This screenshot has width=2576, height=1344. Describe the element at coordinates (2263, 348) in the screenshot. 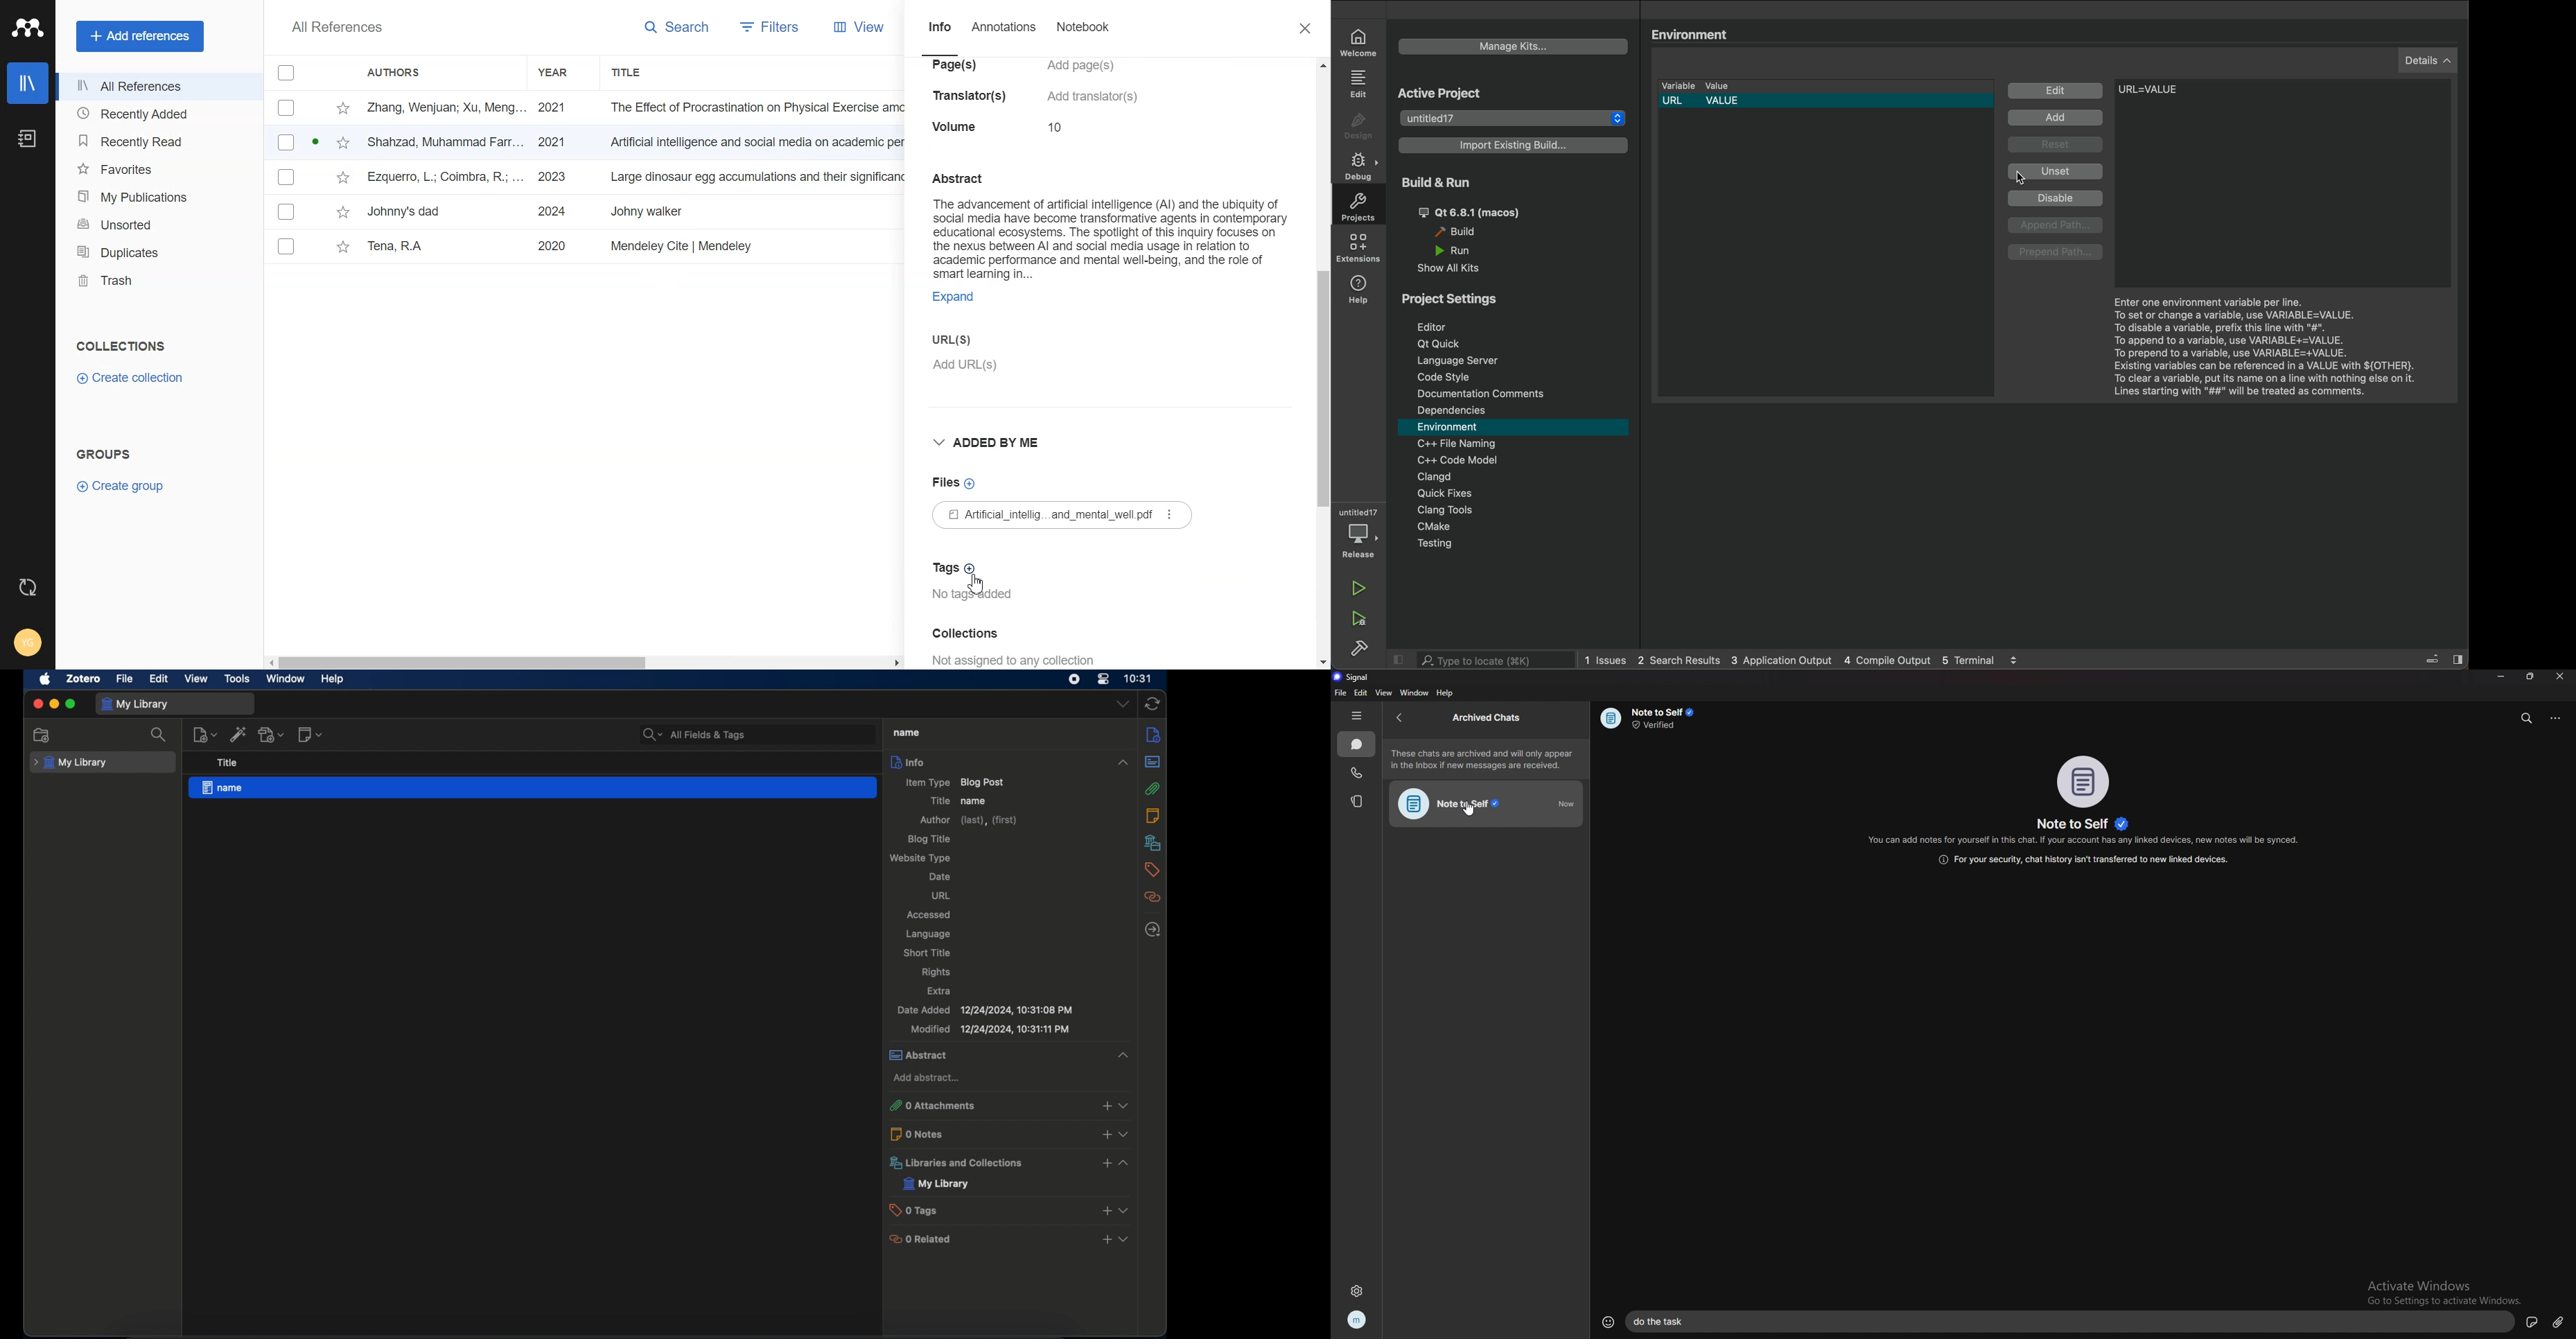

I see `Instructions ` at that location.